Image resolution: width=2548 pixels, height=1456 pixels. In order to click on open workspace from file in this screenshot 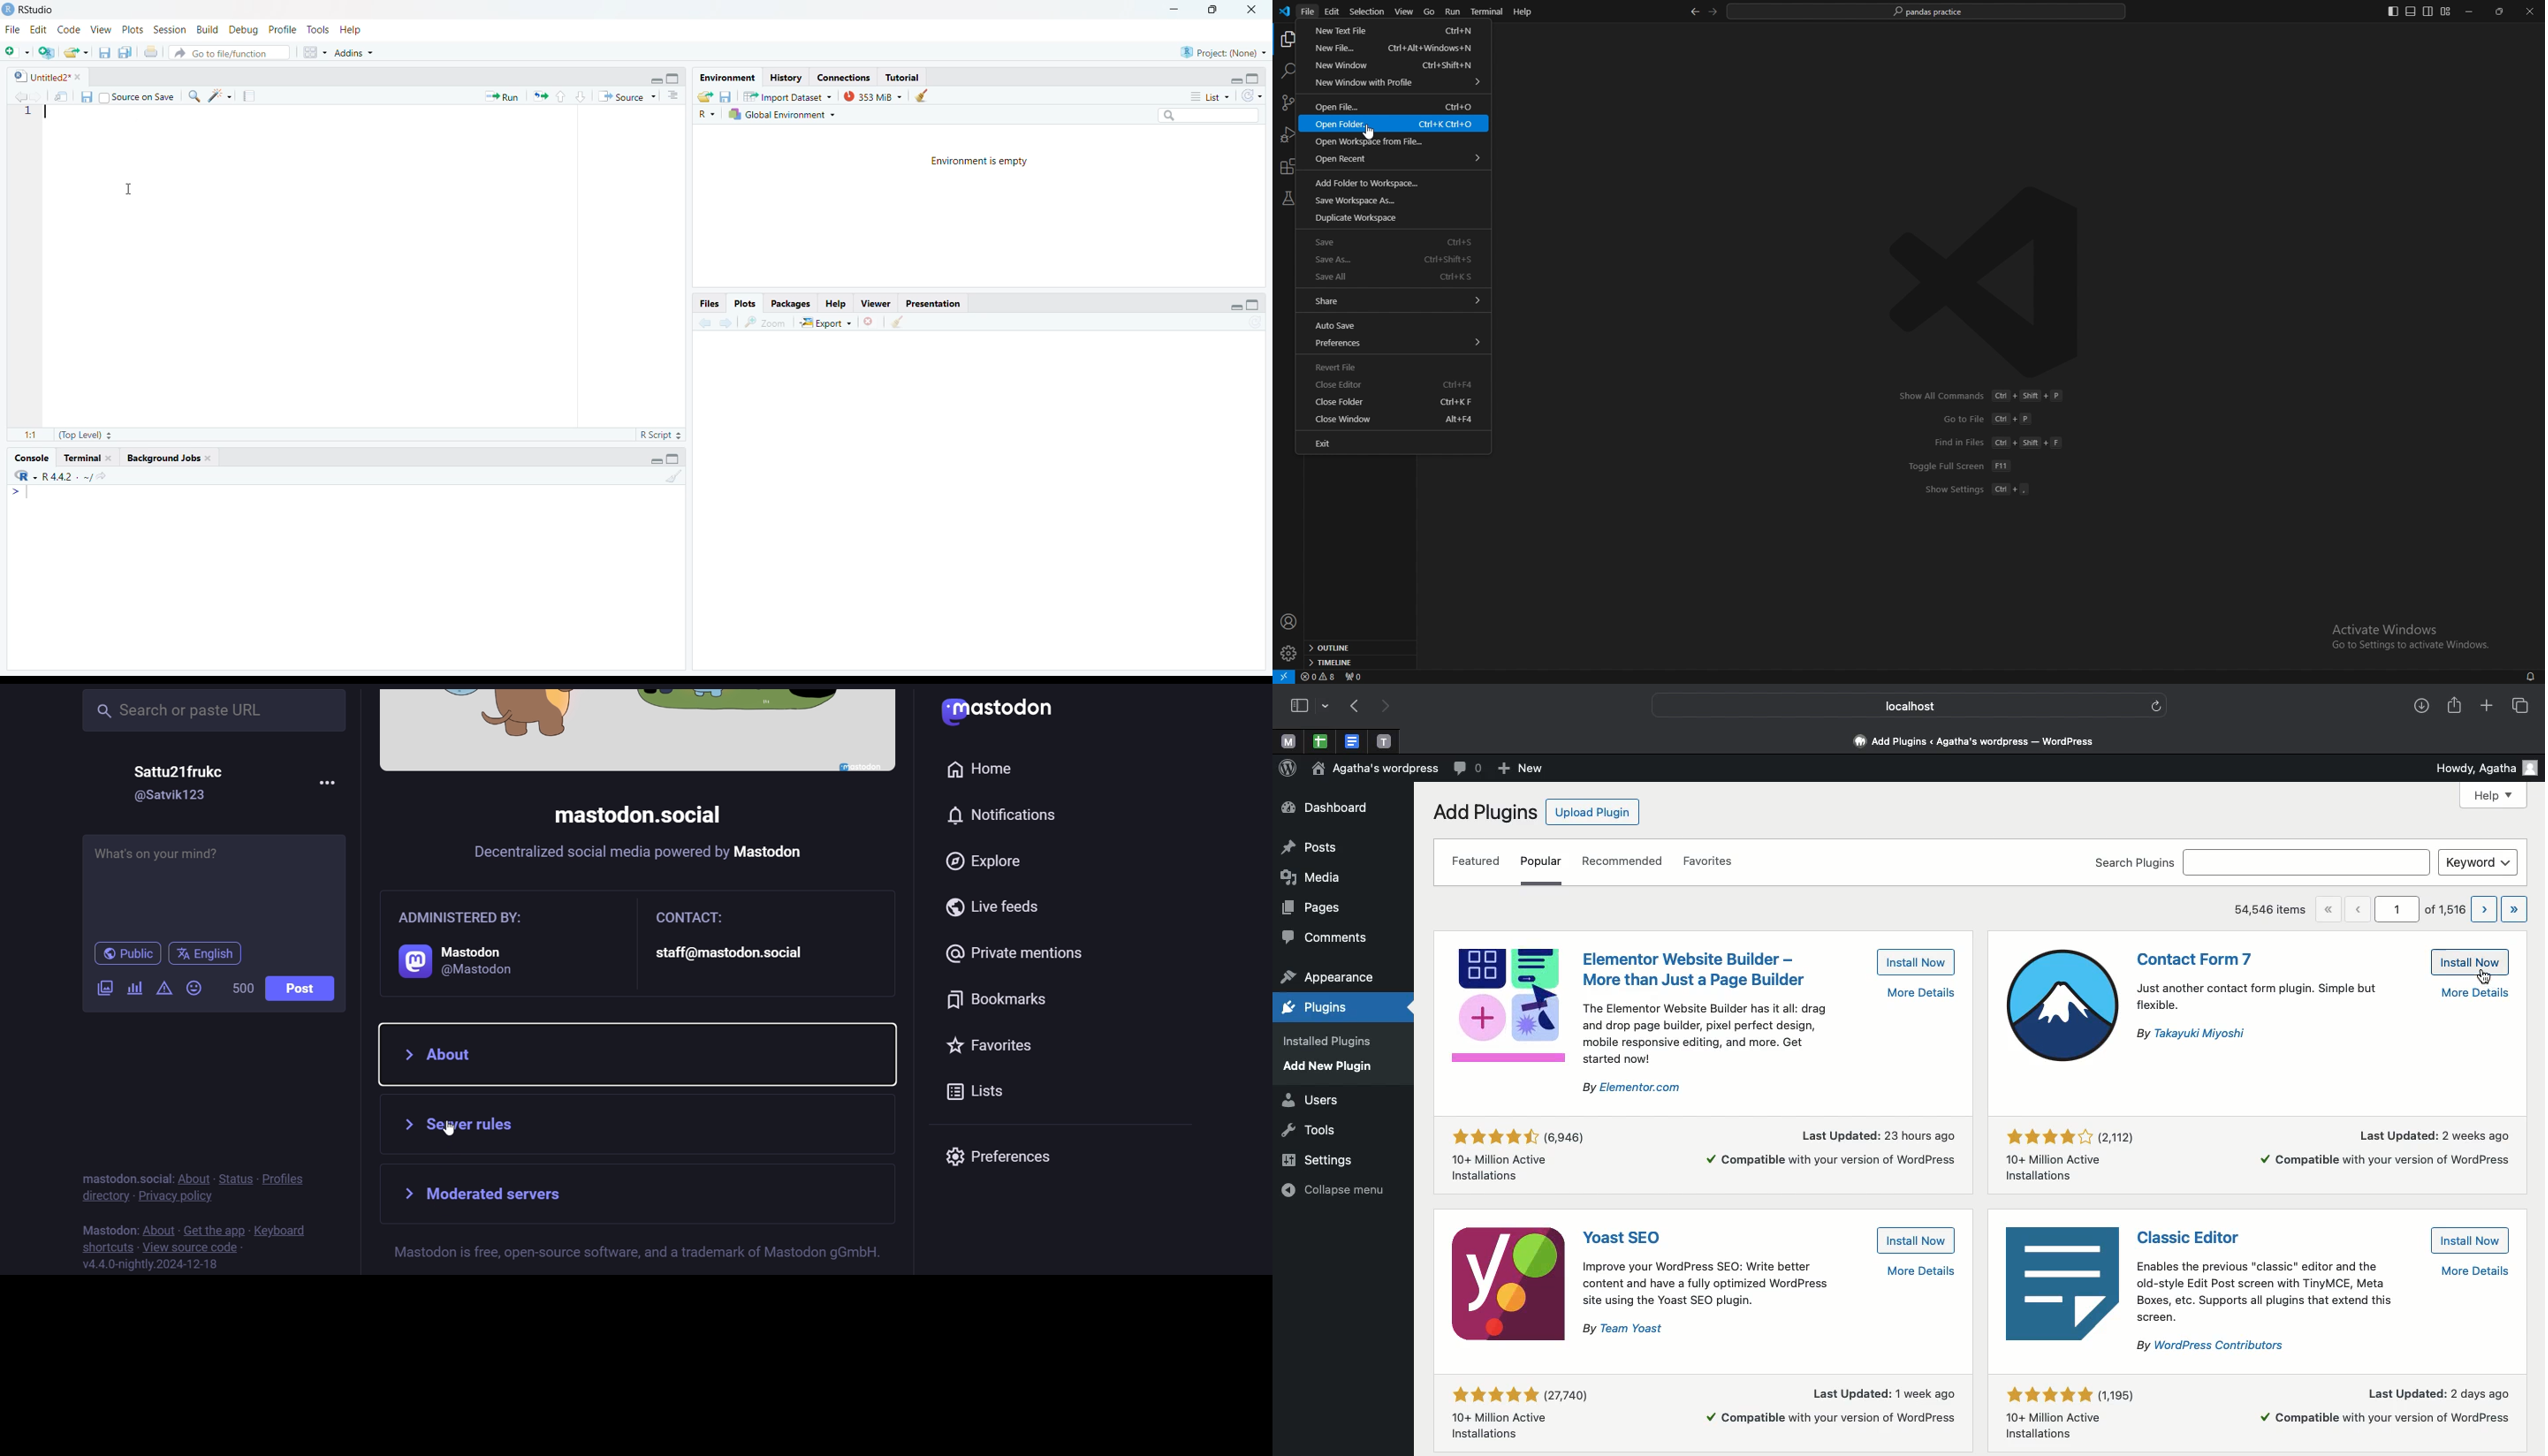, I will do `click(1394, 142)`.